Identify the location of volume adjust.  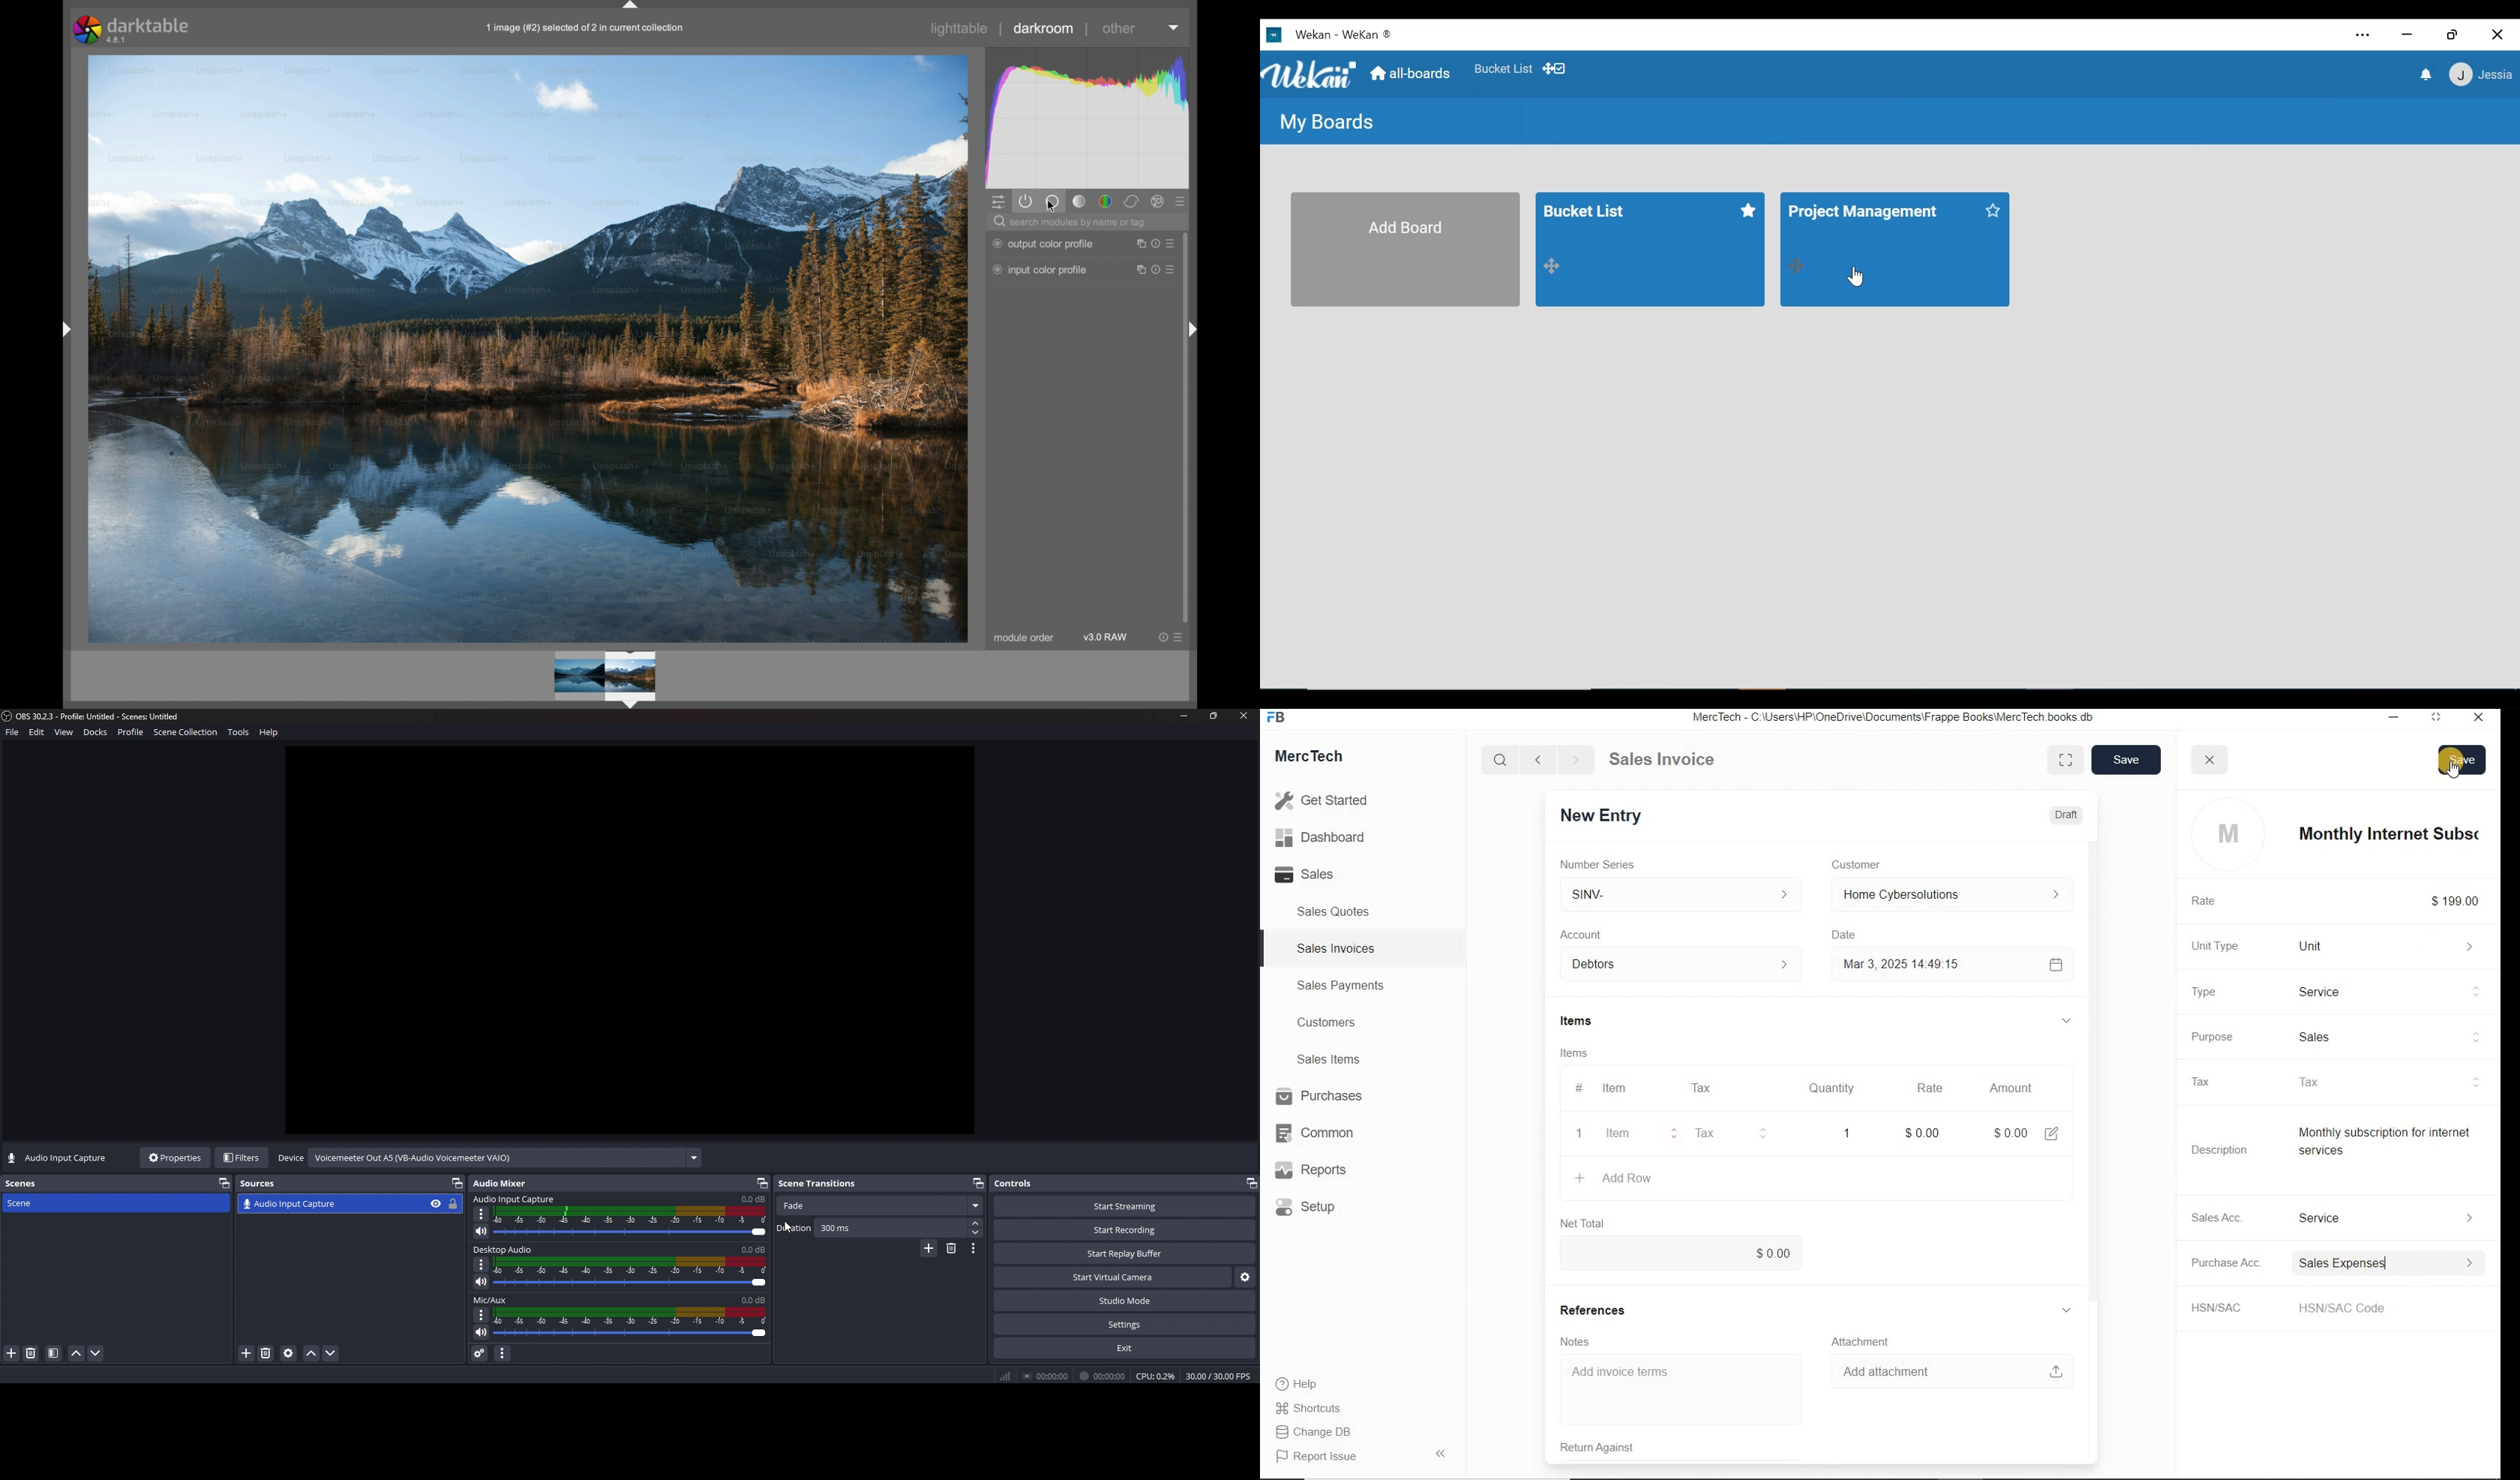
(630, 1275).